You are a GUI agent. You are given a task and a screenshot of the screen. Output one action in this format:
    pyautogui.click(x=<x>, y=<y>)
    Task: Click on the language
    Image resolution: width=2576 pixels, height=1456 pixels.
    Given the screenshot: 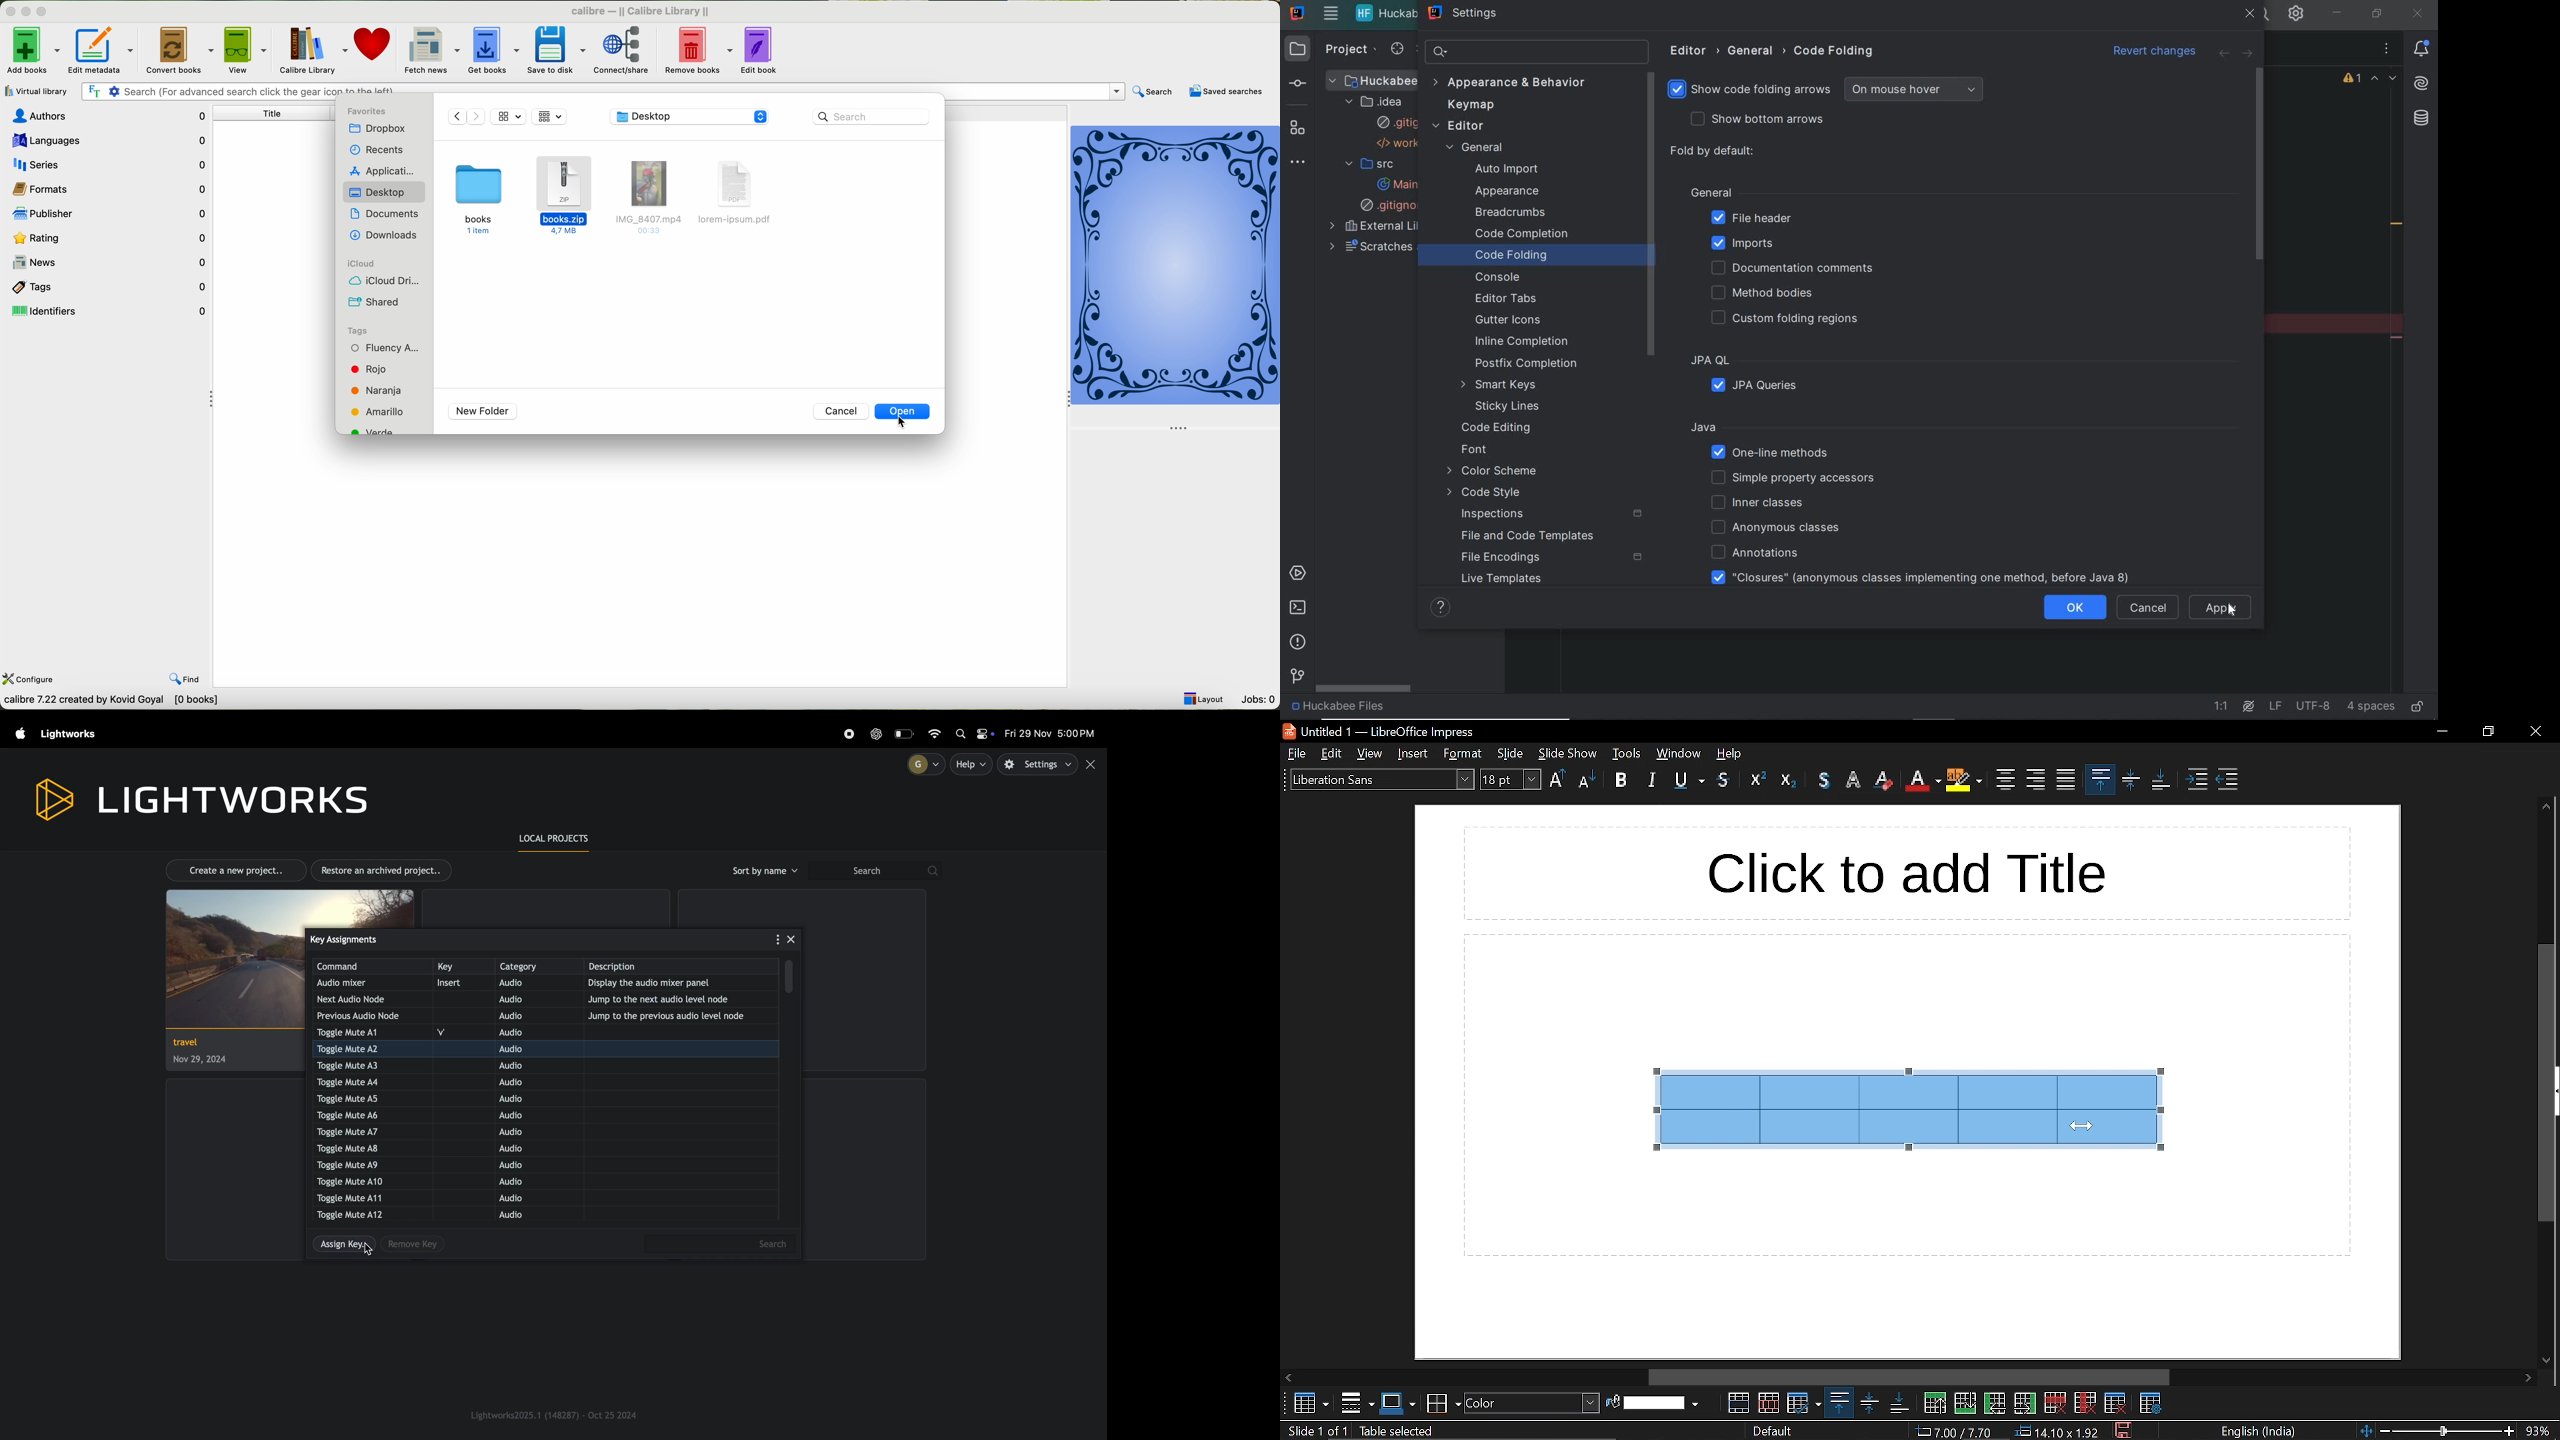 What is the action you would take?
    pyautogui.click(x=2254, y=1430)
    